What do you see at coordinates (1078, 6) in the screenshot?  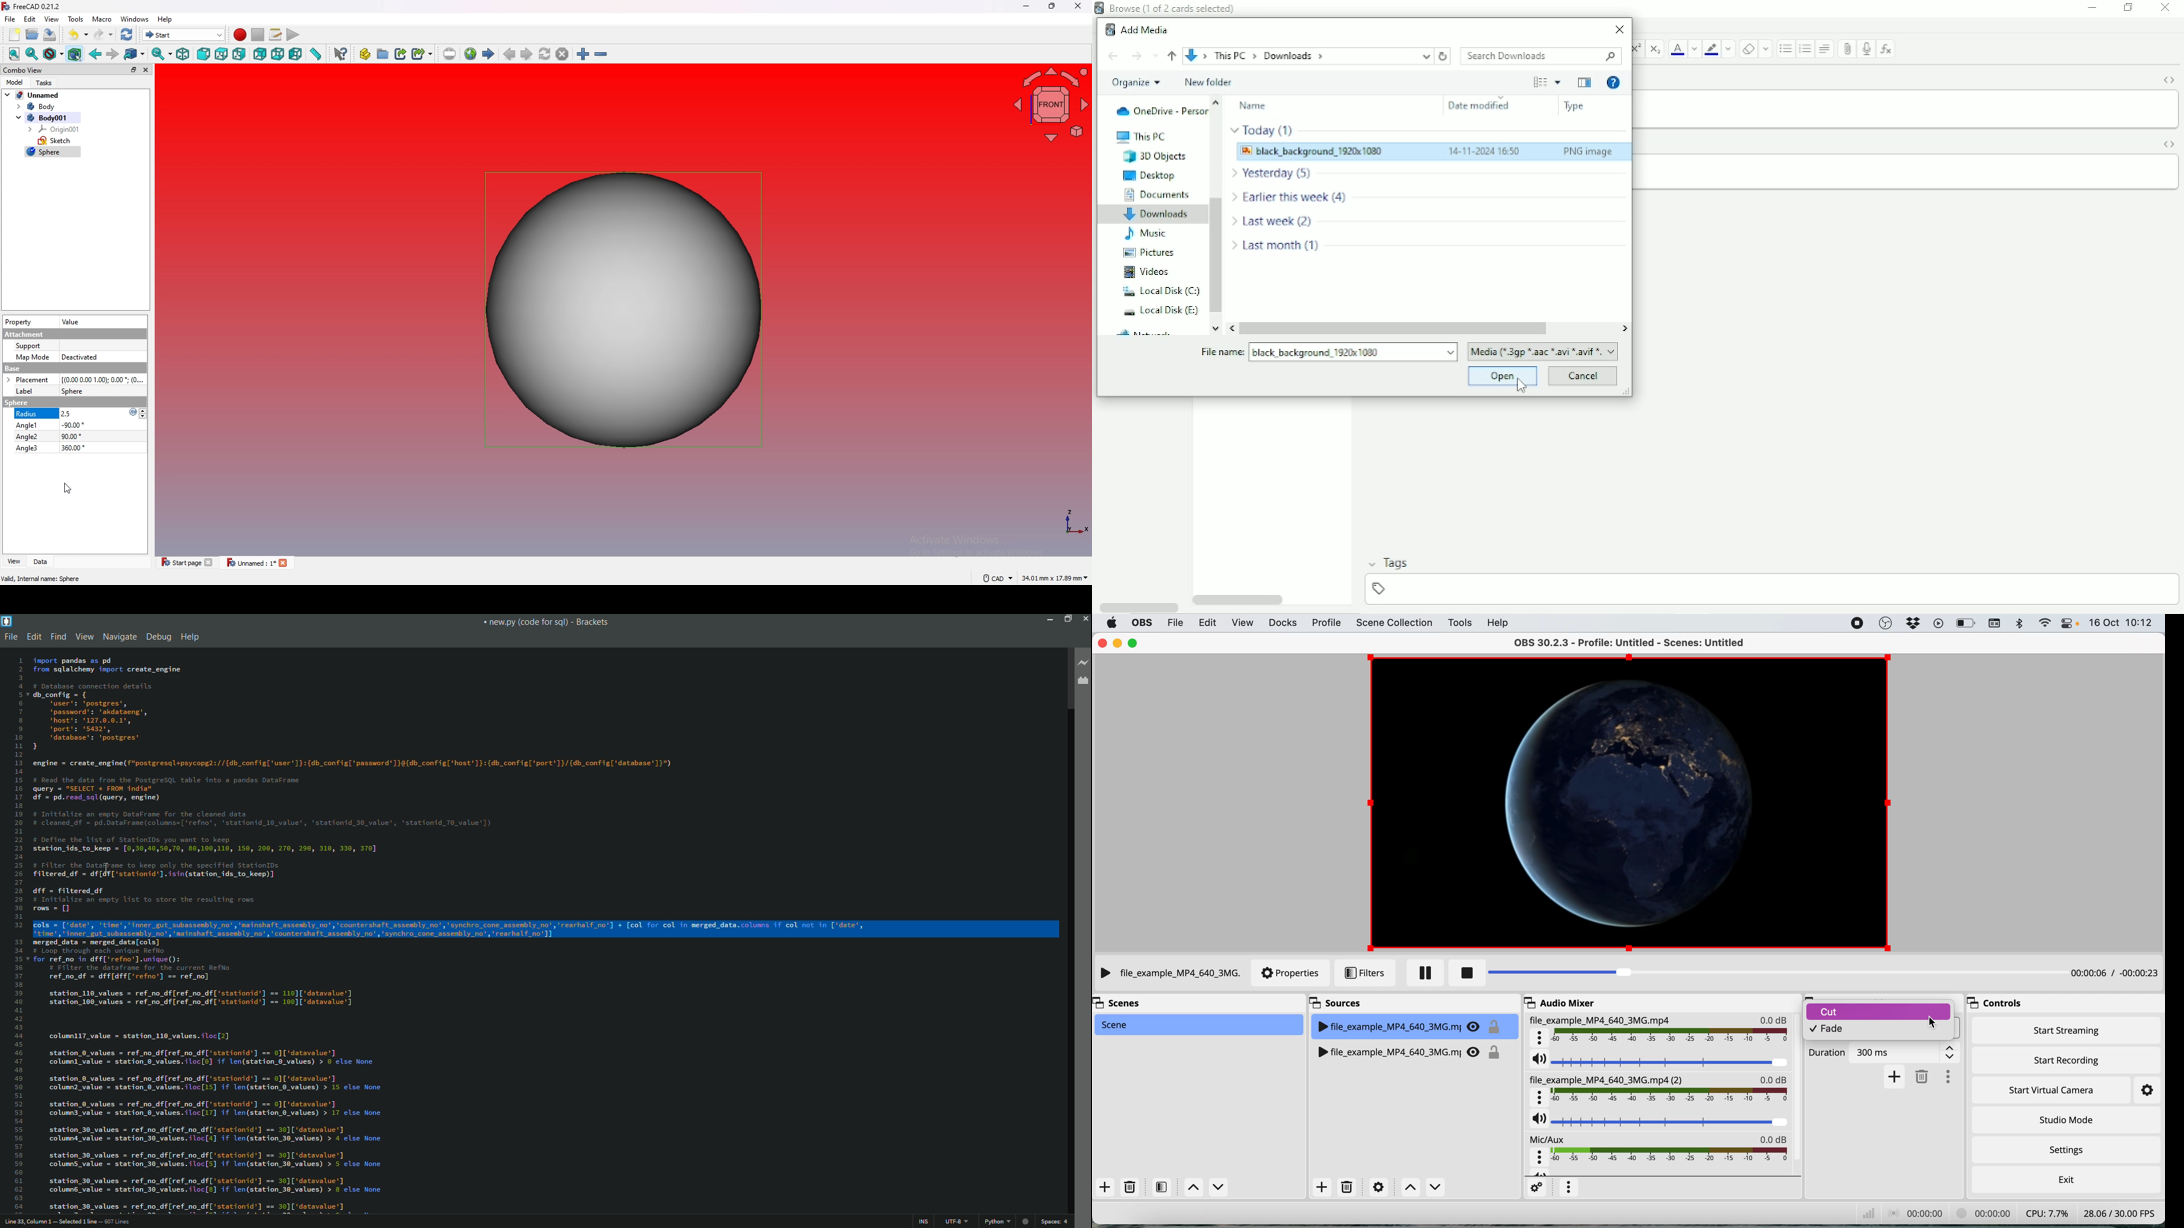 I see `close` at bounding box center [1078, 6].